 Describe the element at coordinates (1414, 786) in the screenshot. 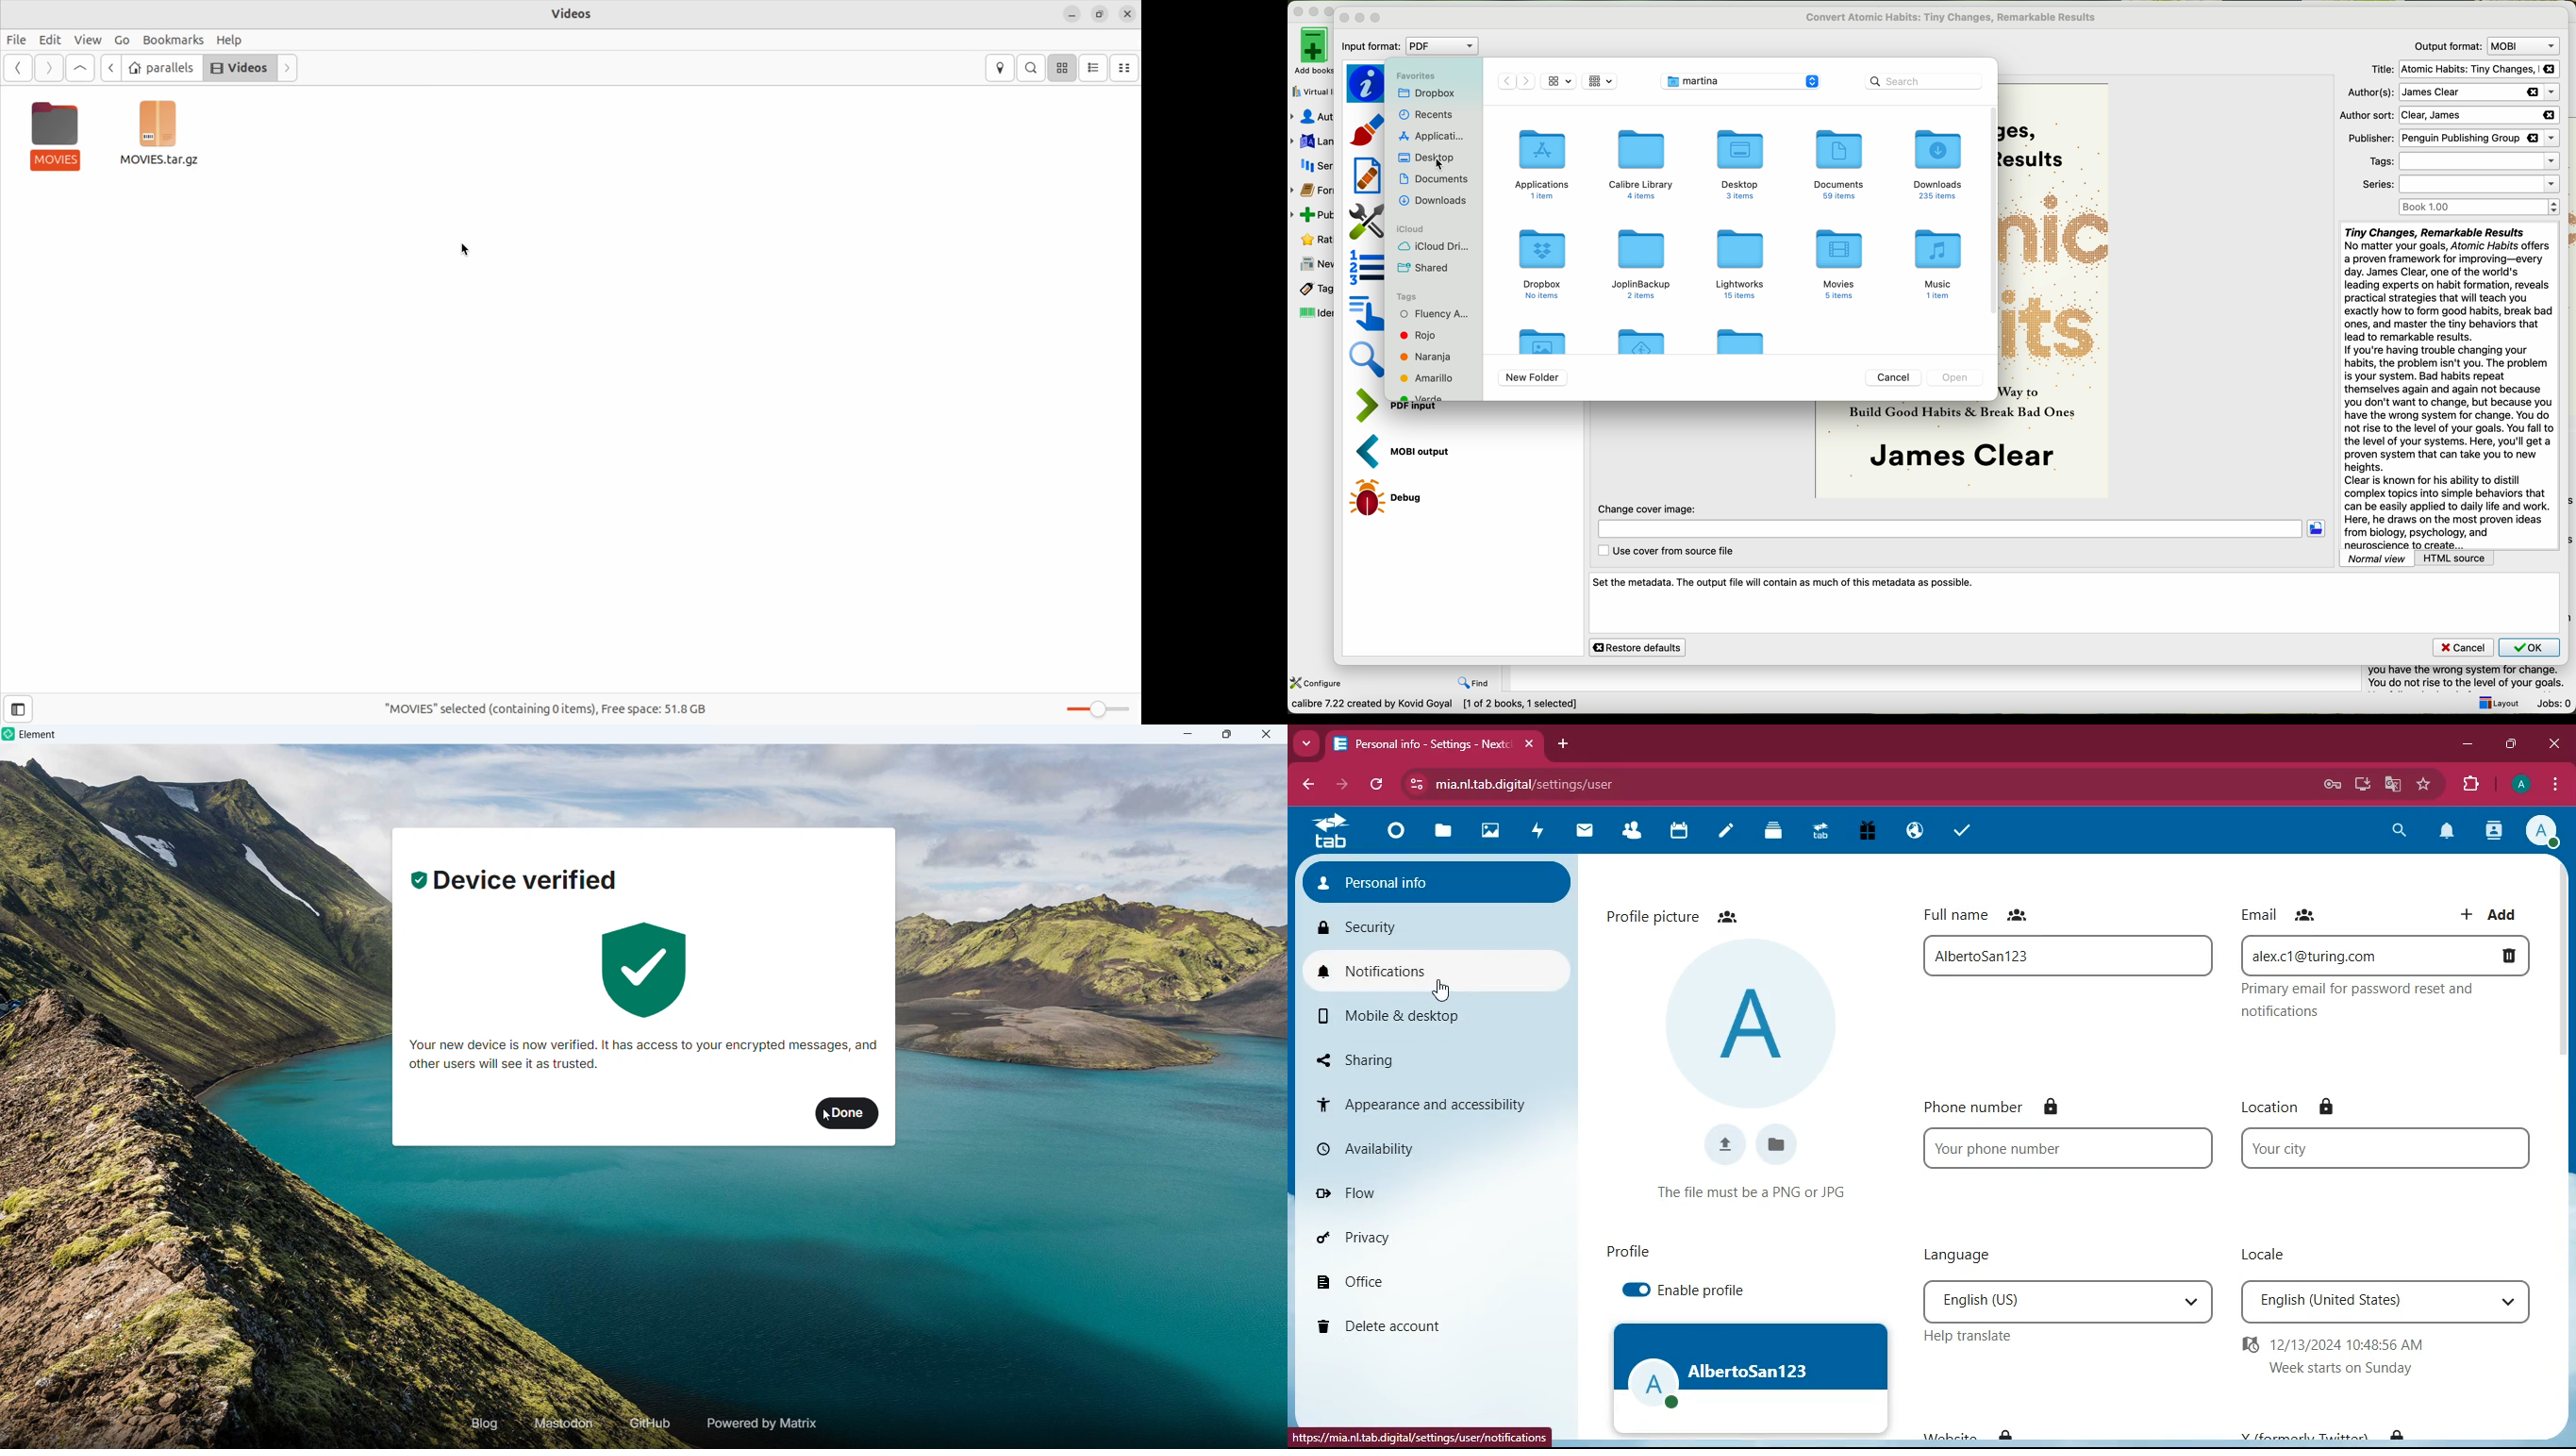

I see `view site information` at that location.